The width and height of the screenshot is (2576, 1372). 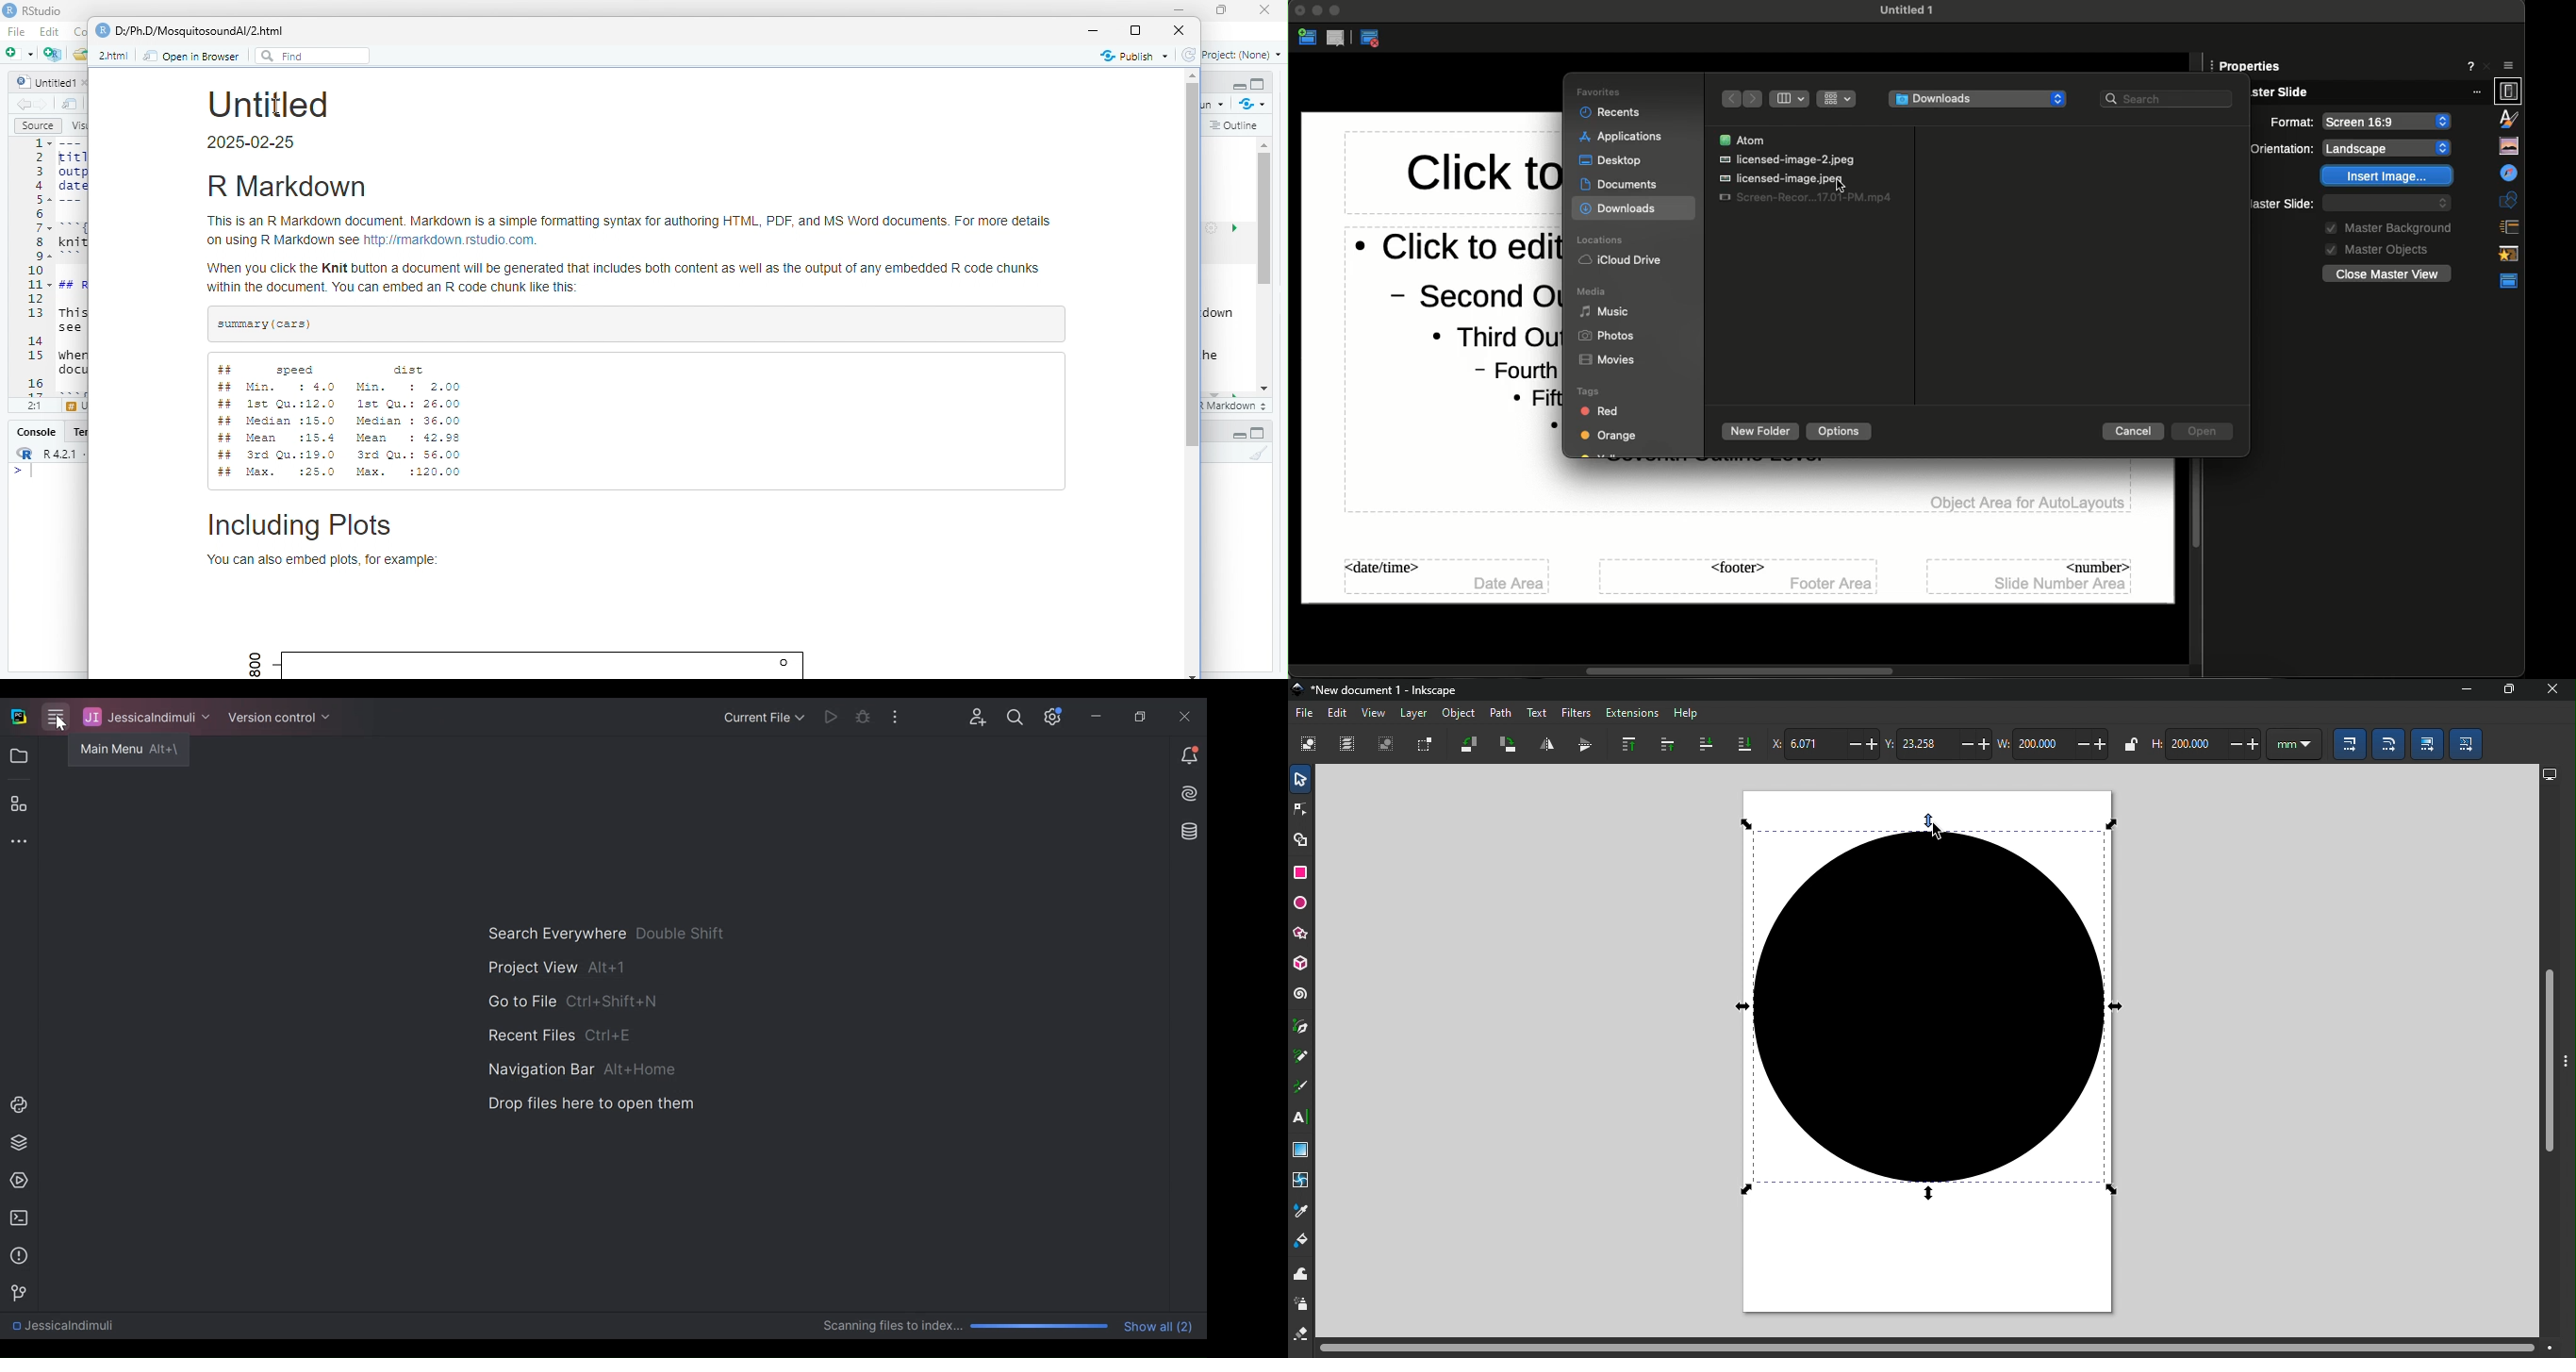 What do you see at coordinates (54, 54) in the screenshot?
I see `add file` at bounding box center [54, 54].